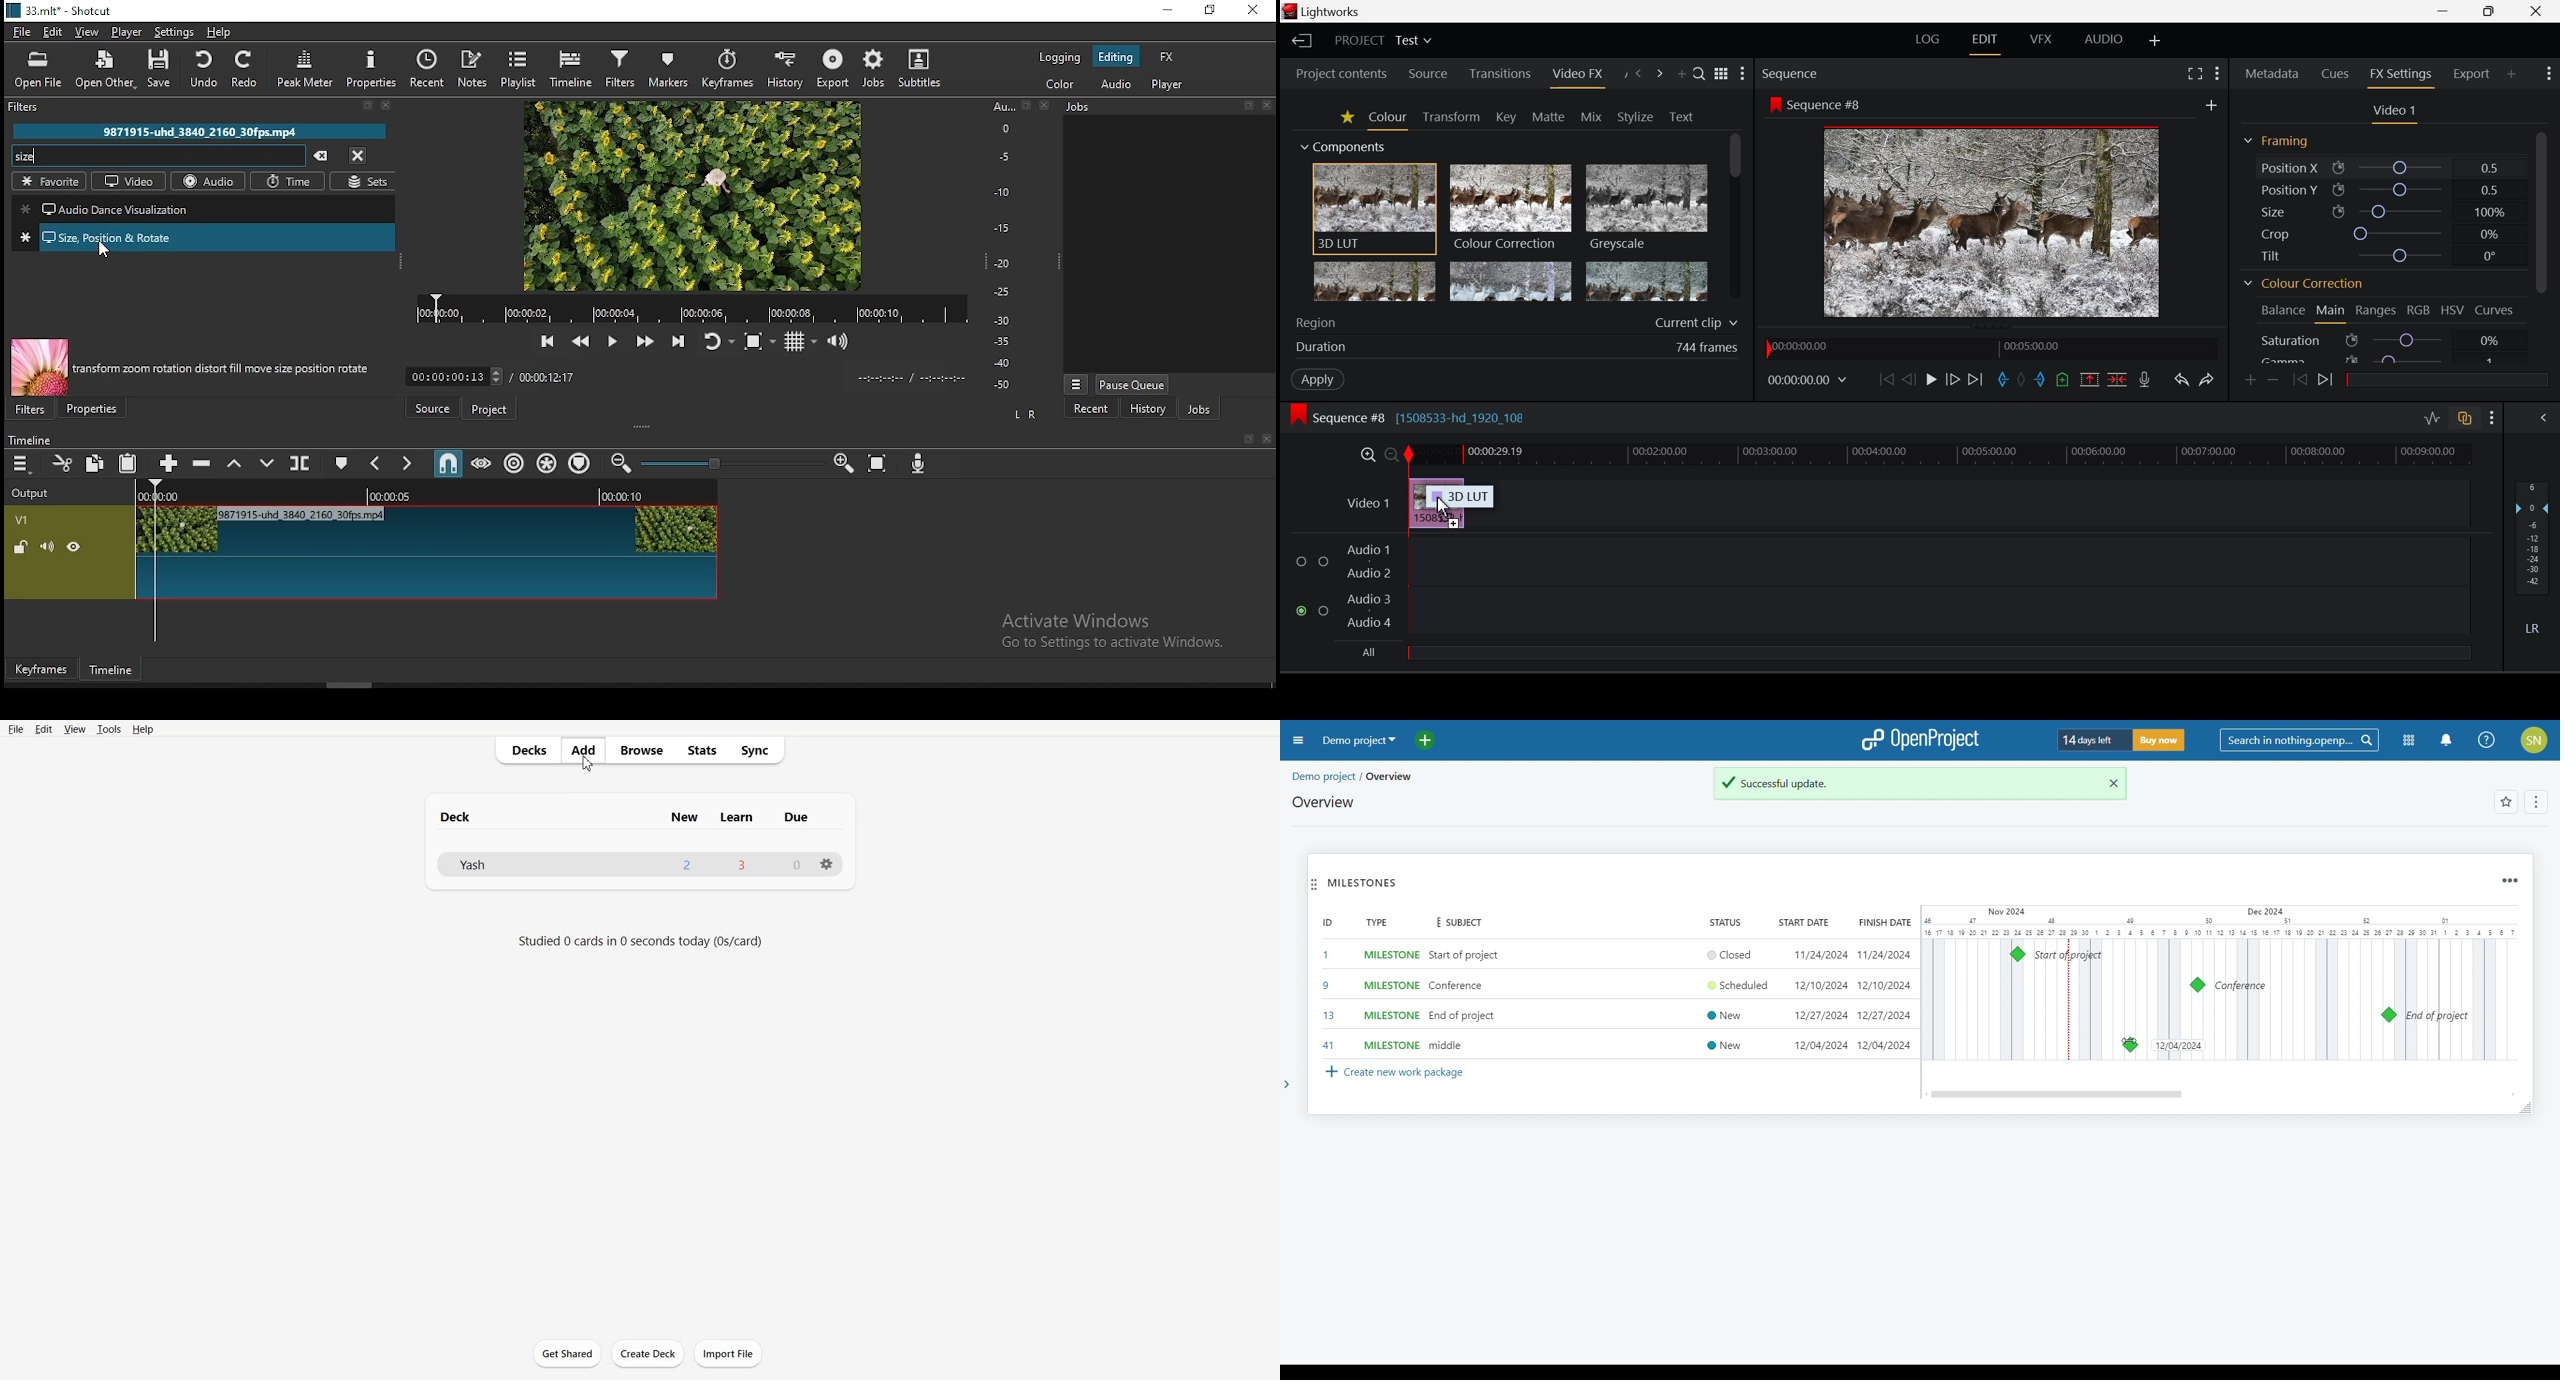 Image resolution: width=2576 pixels, height=1400 pixels. Describe the element at coordinates (1367, 503) in the screenshot. I see `Video Layer` at that location.